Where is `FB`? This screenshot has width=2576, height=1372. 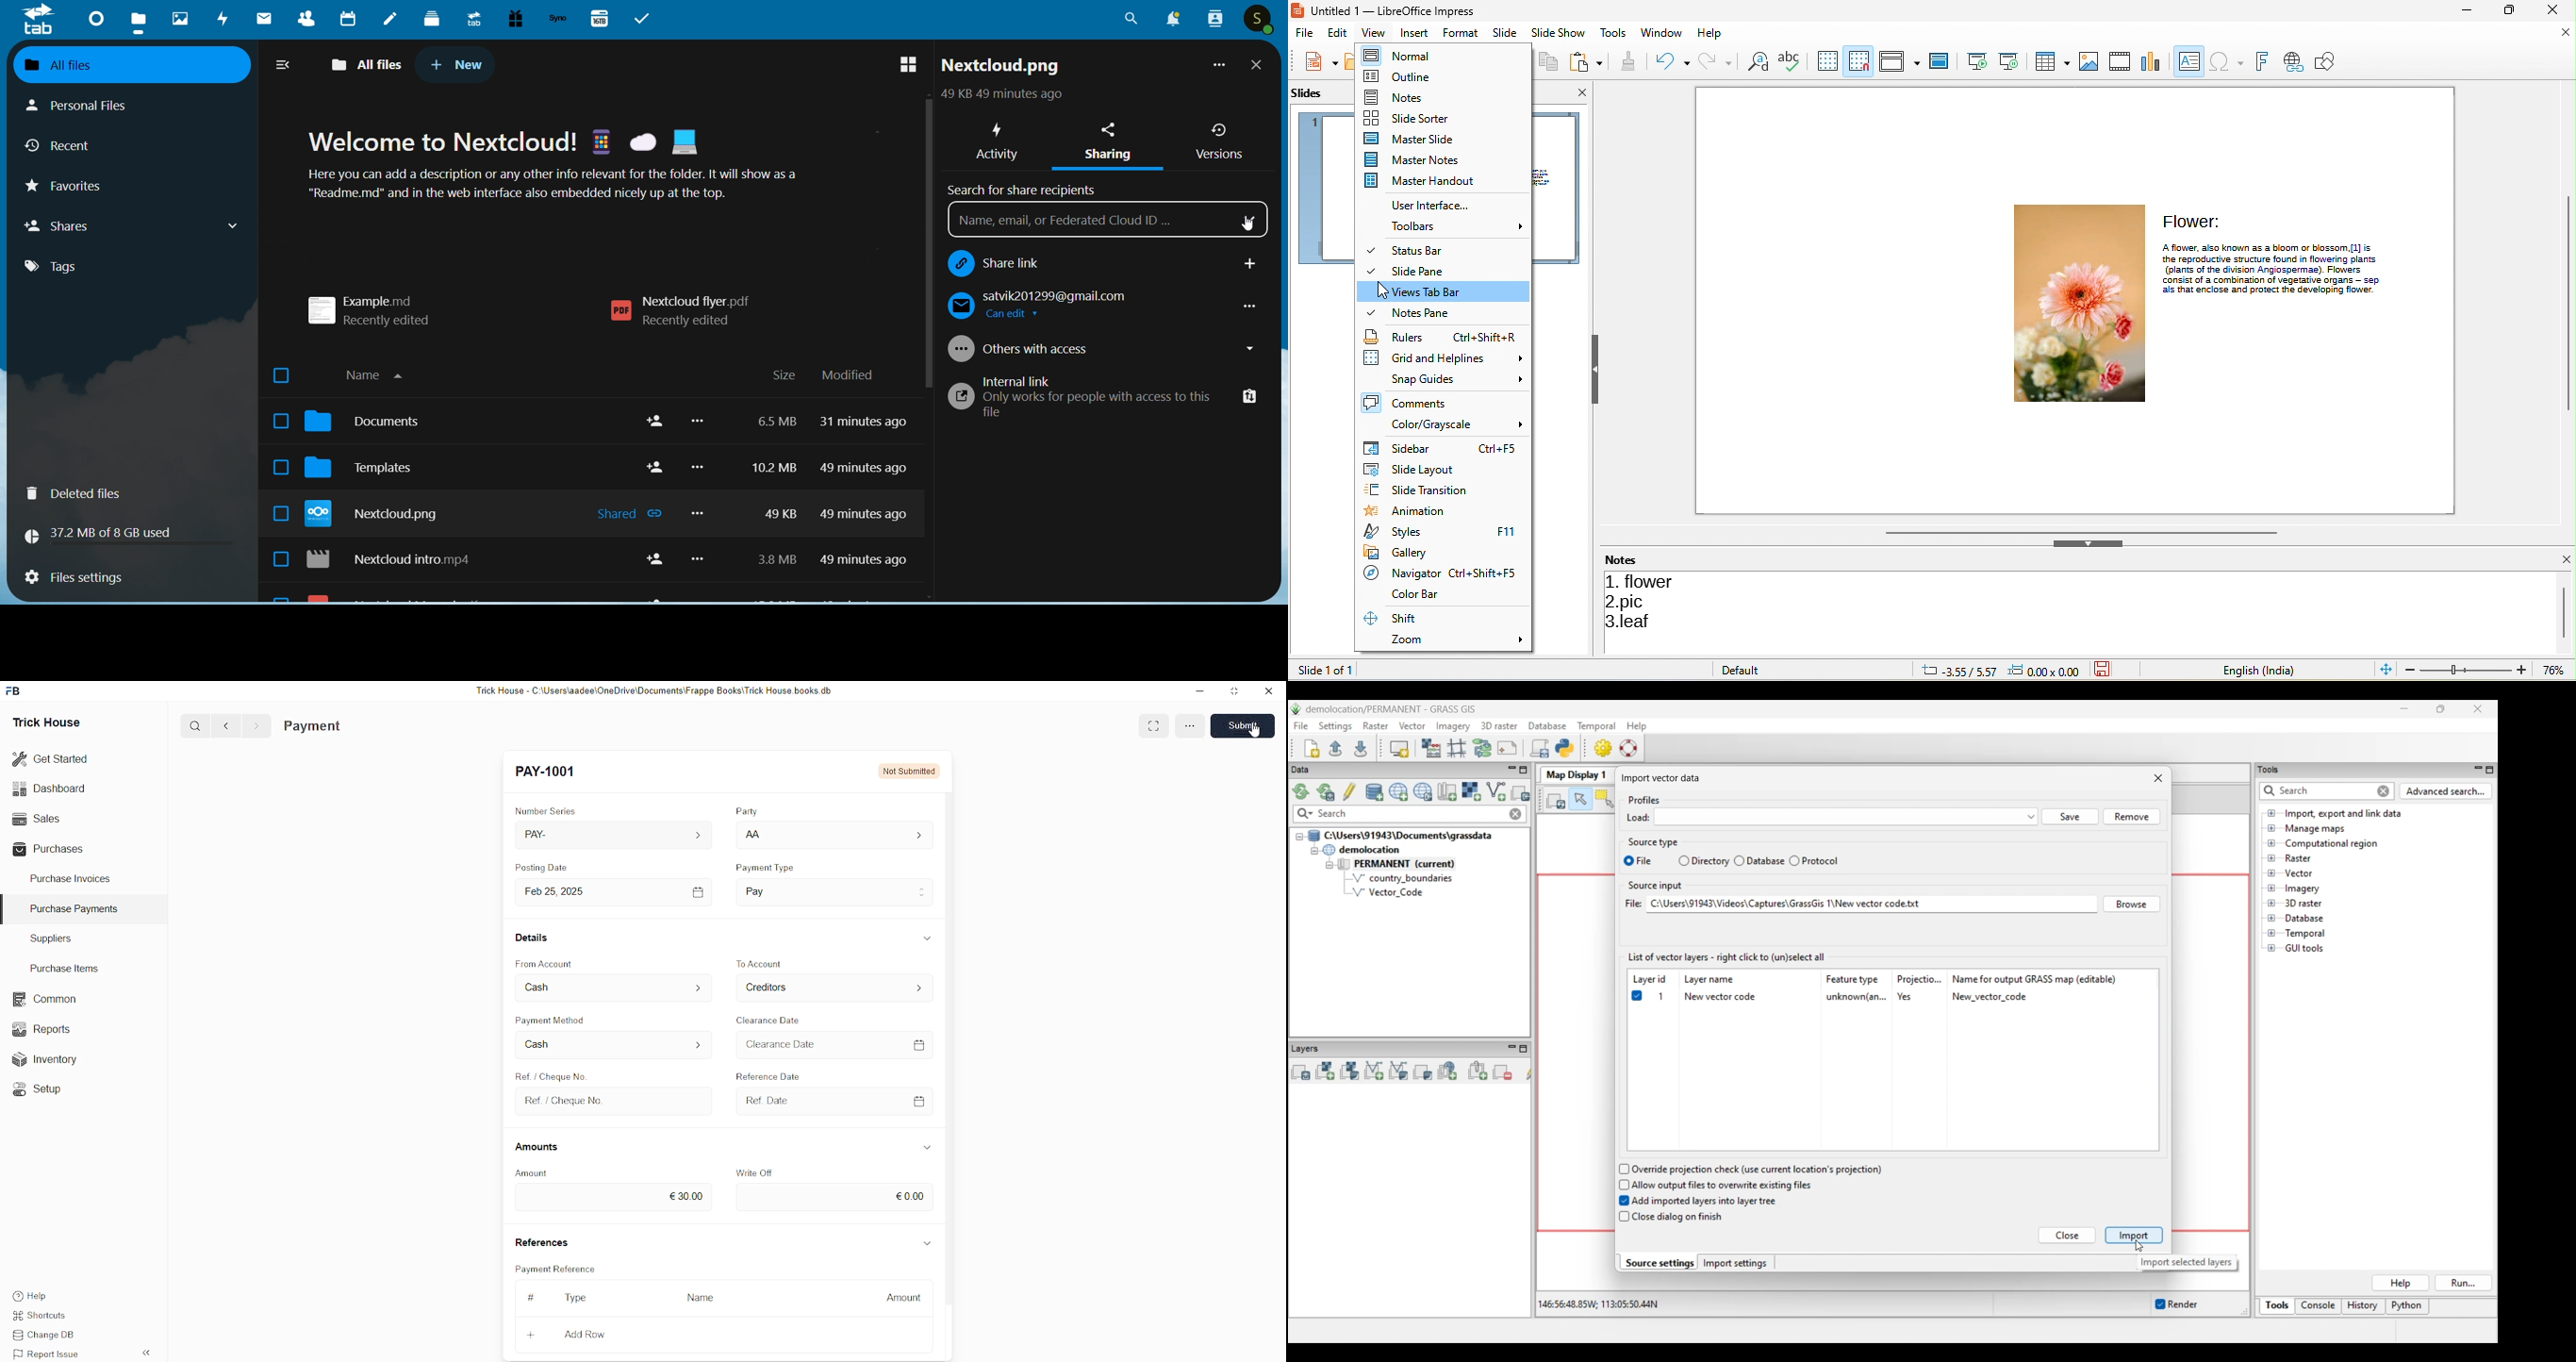 FB is located at coordinates (15, 690).